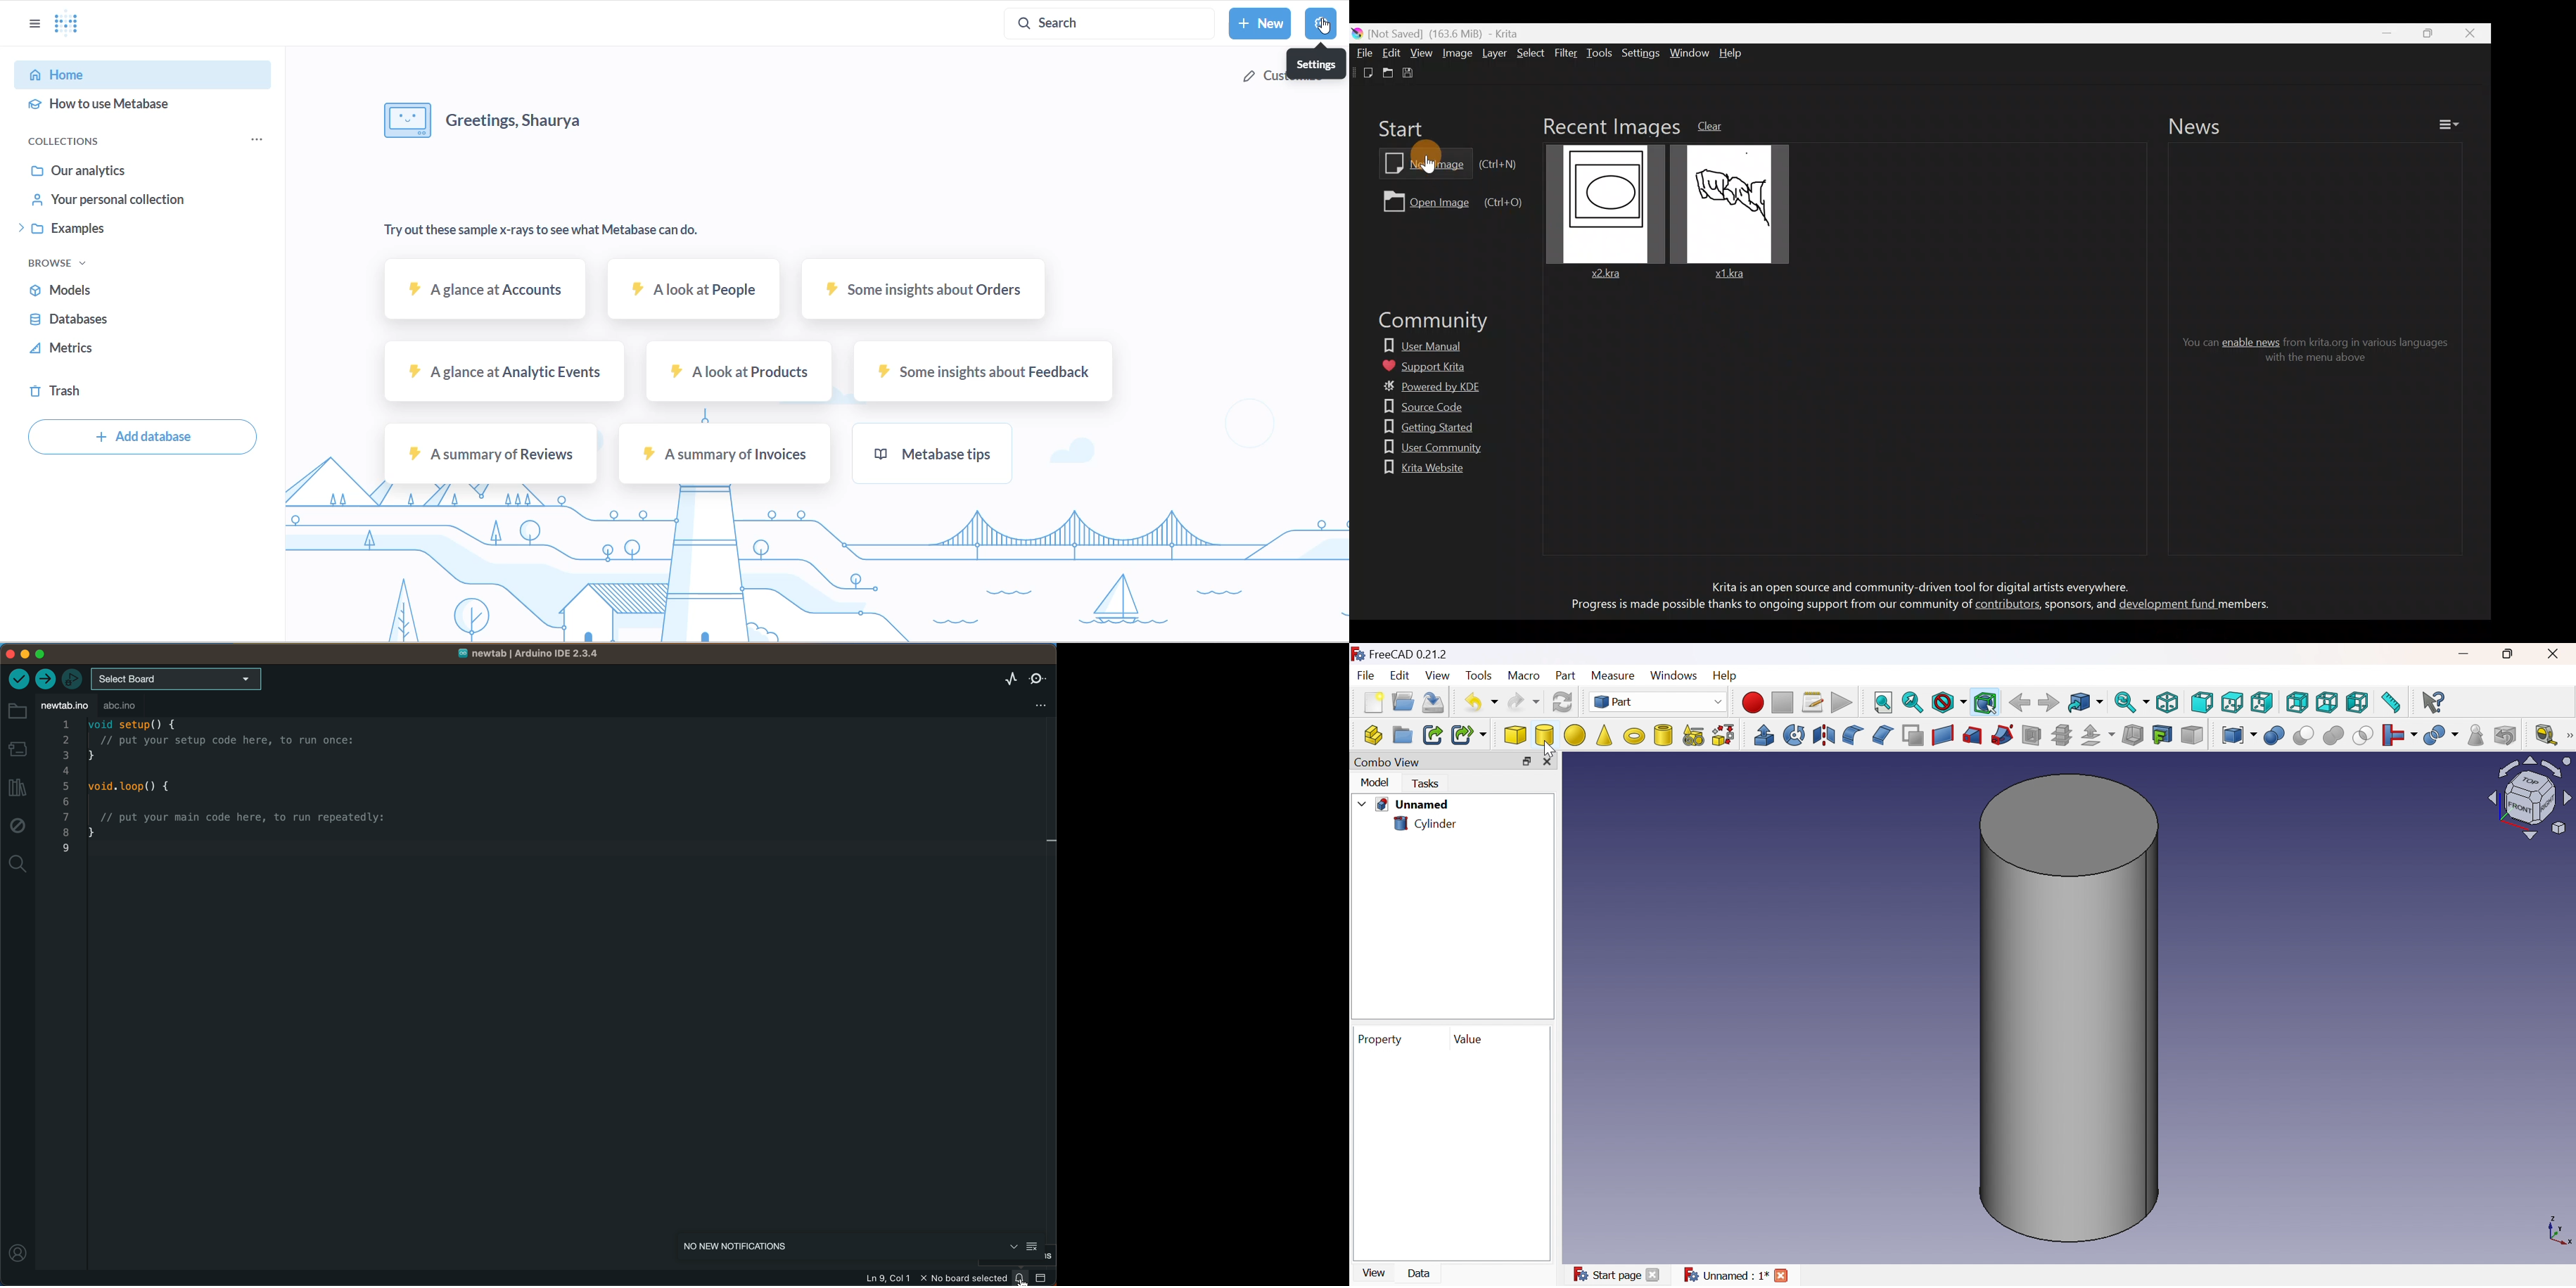 This screenshot has width=2576, height=1288. Describe the element at coordinates (34, 24) in the screenshot. I see `options` at that location.